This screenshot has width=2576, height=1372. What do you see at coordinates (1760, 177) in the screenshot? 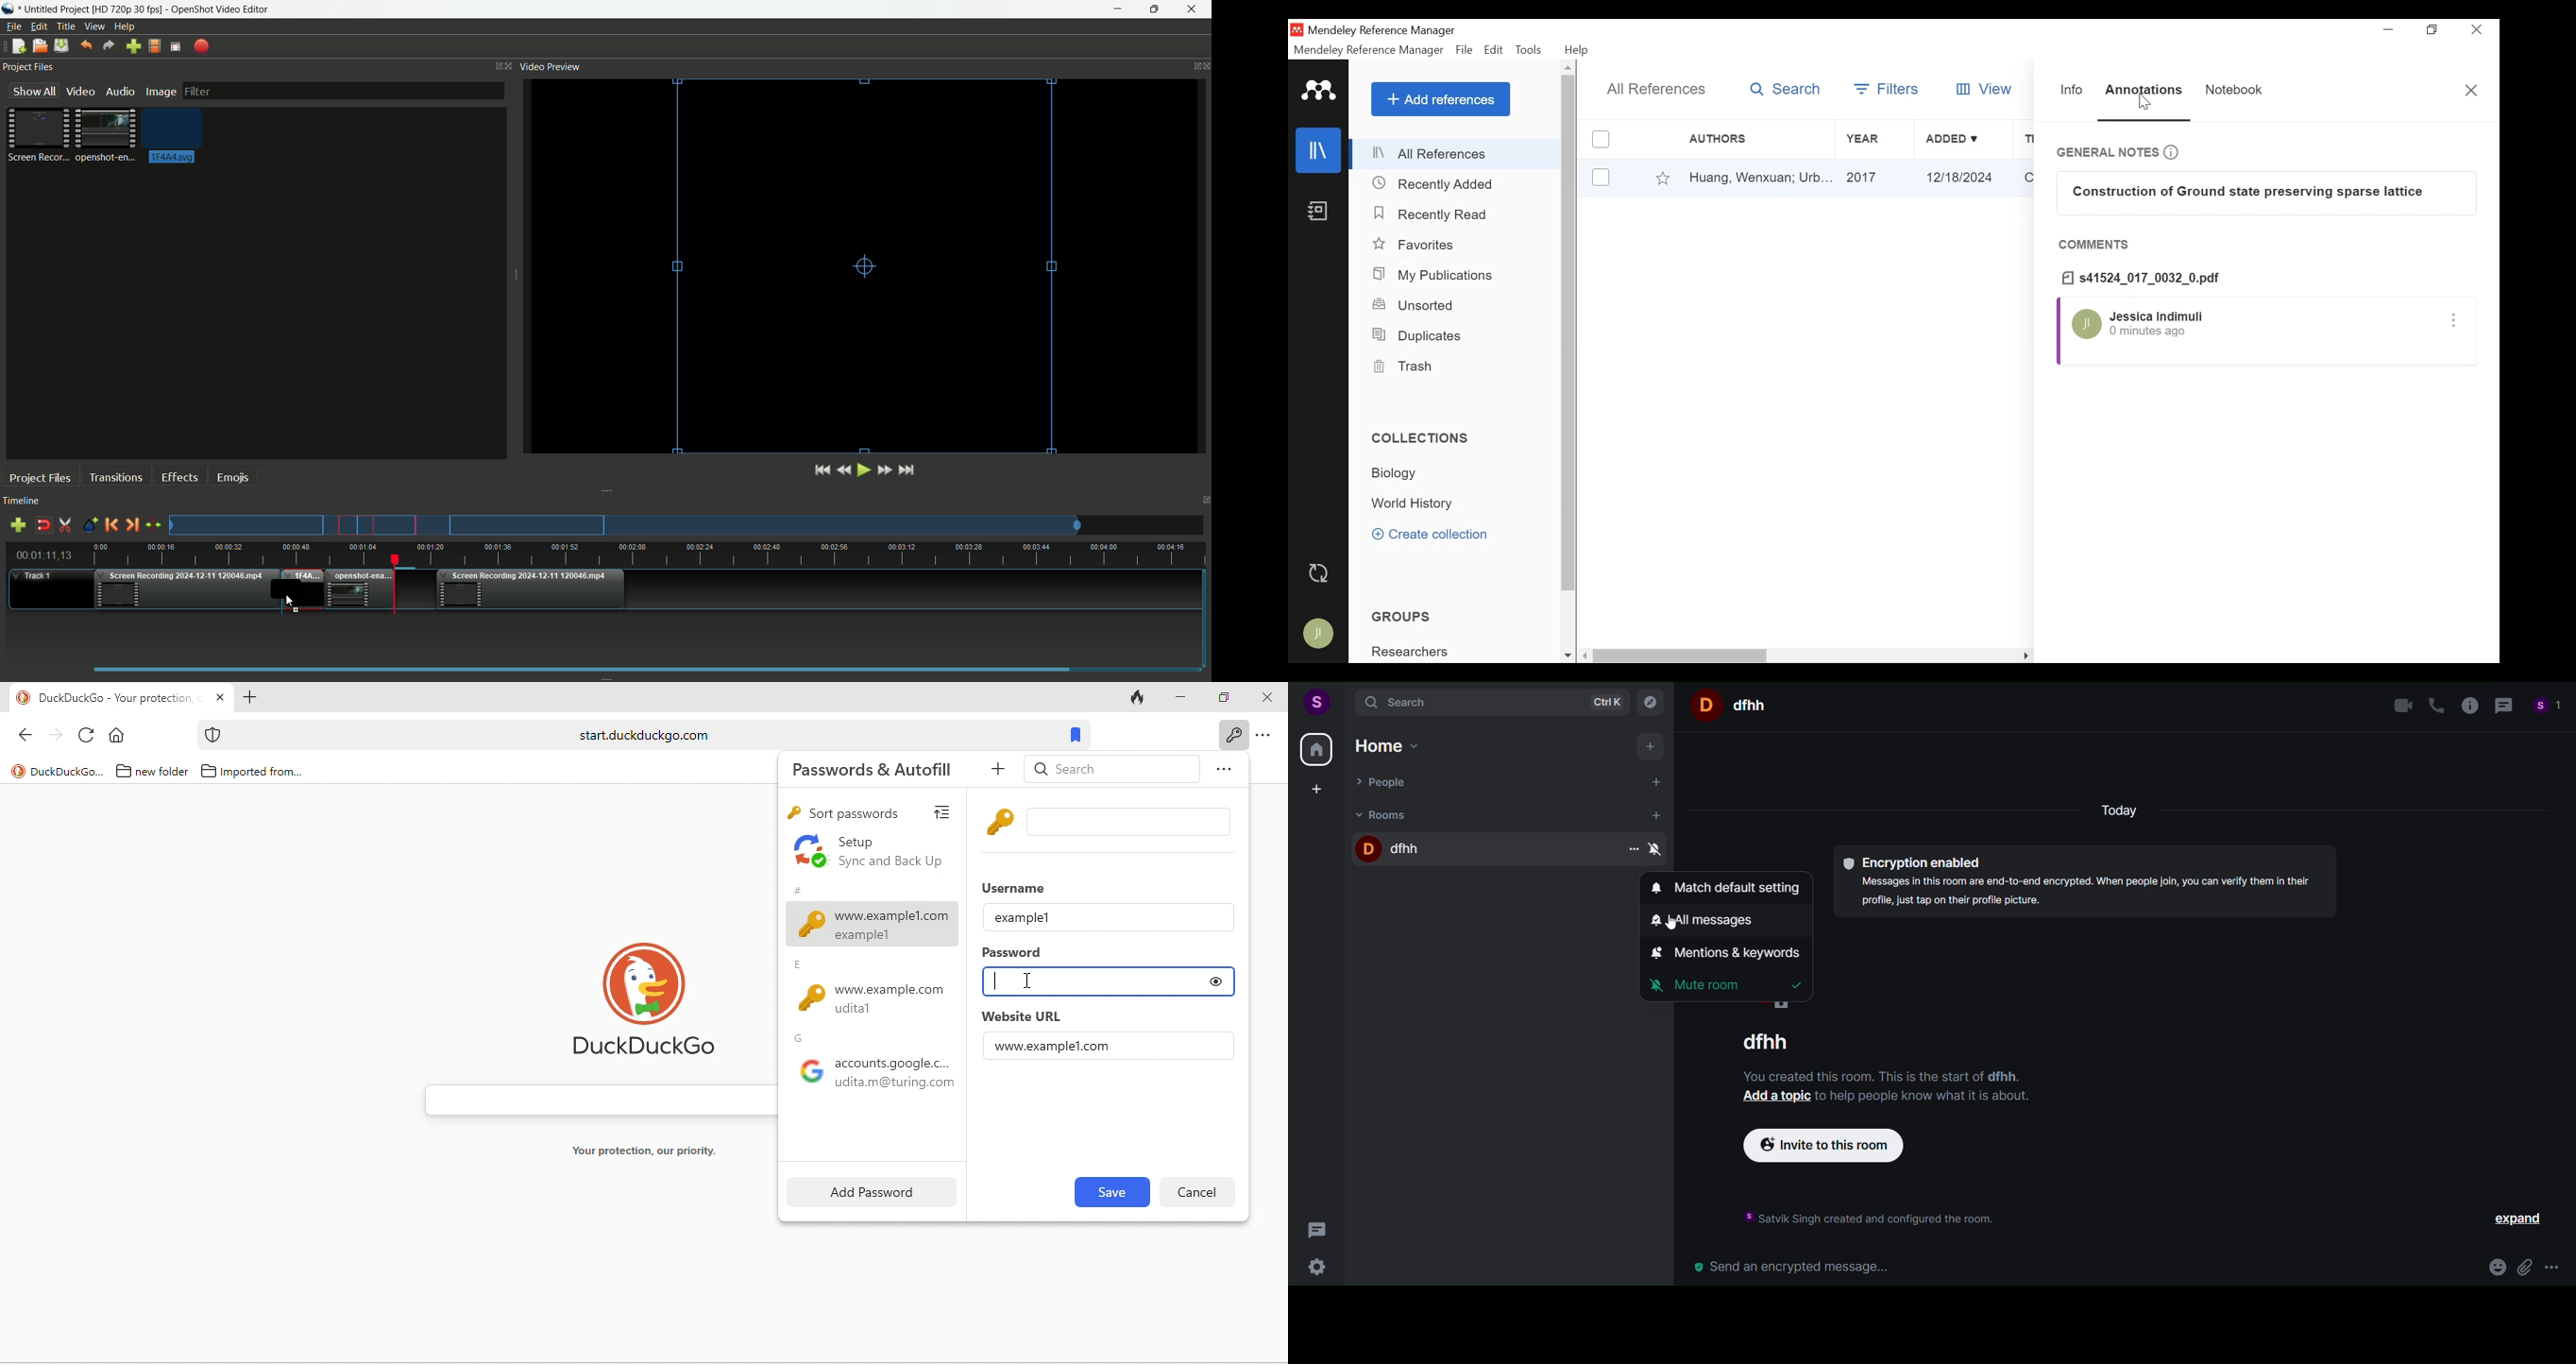
I see `Huang, Wenxuan; Urb...` at bounding box center [1760, 177].